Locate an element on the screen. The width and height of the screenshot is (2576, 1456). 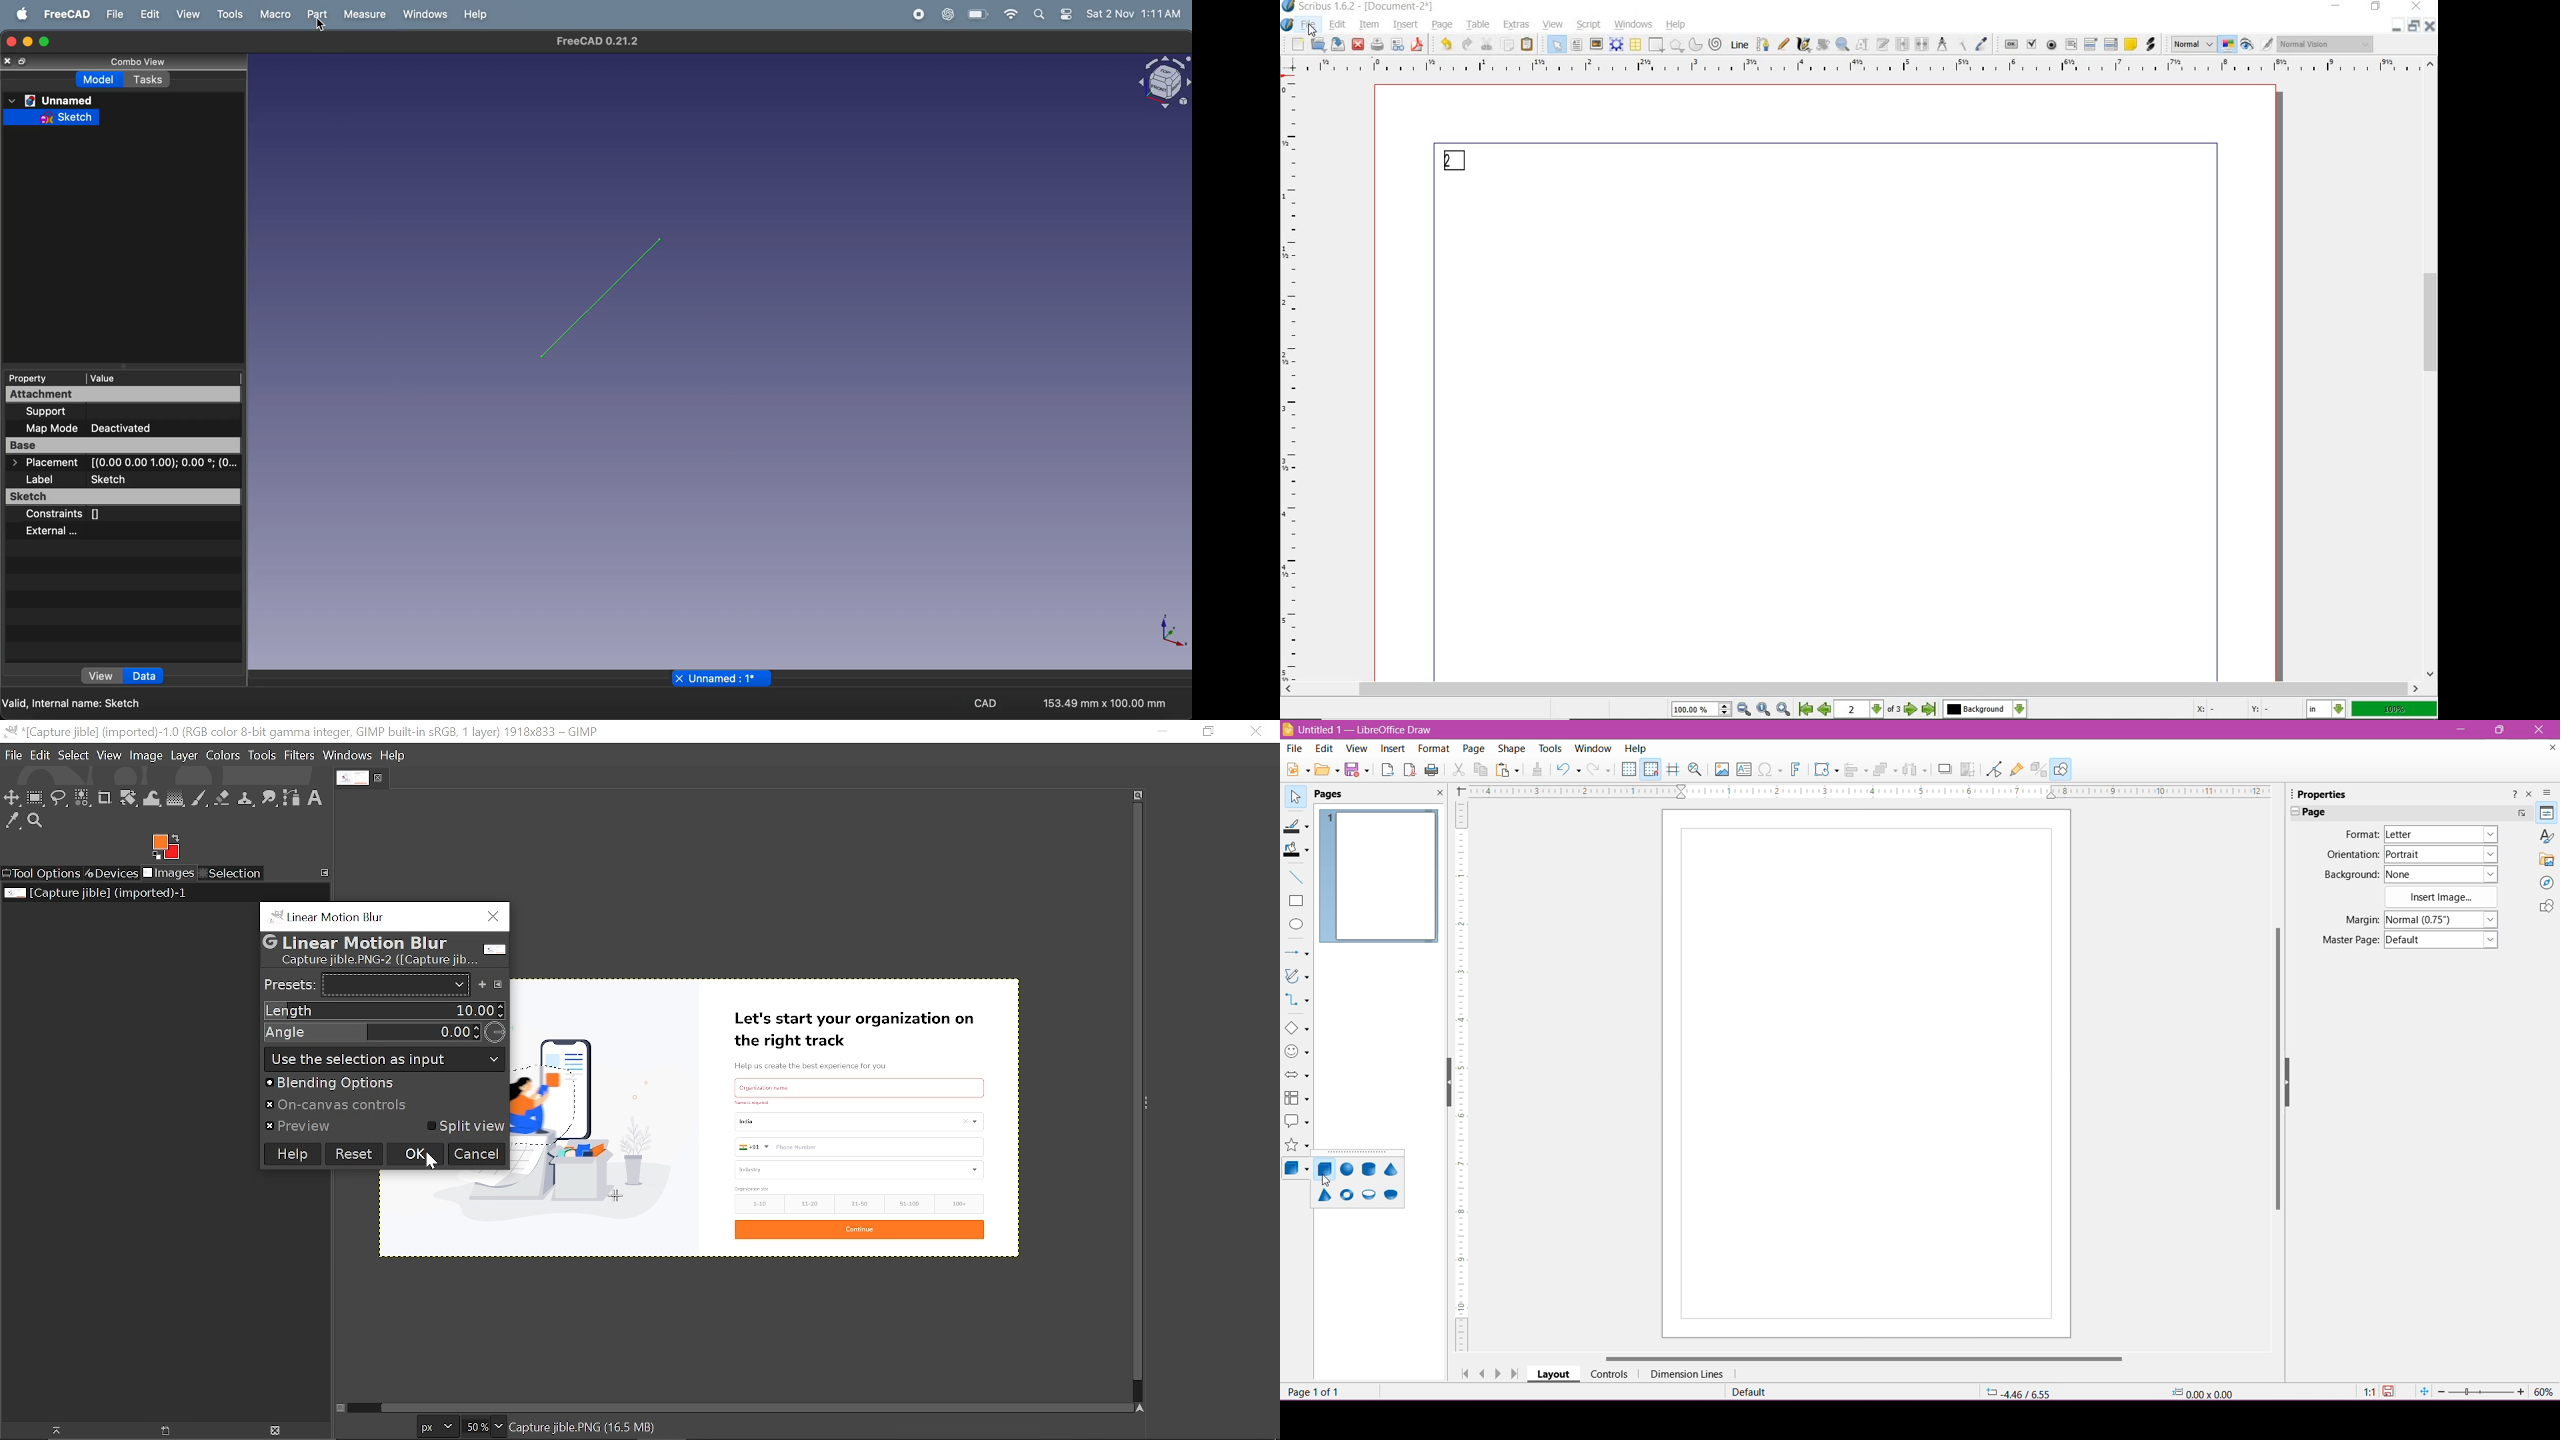
Devices is located at coordinates (112, 872).